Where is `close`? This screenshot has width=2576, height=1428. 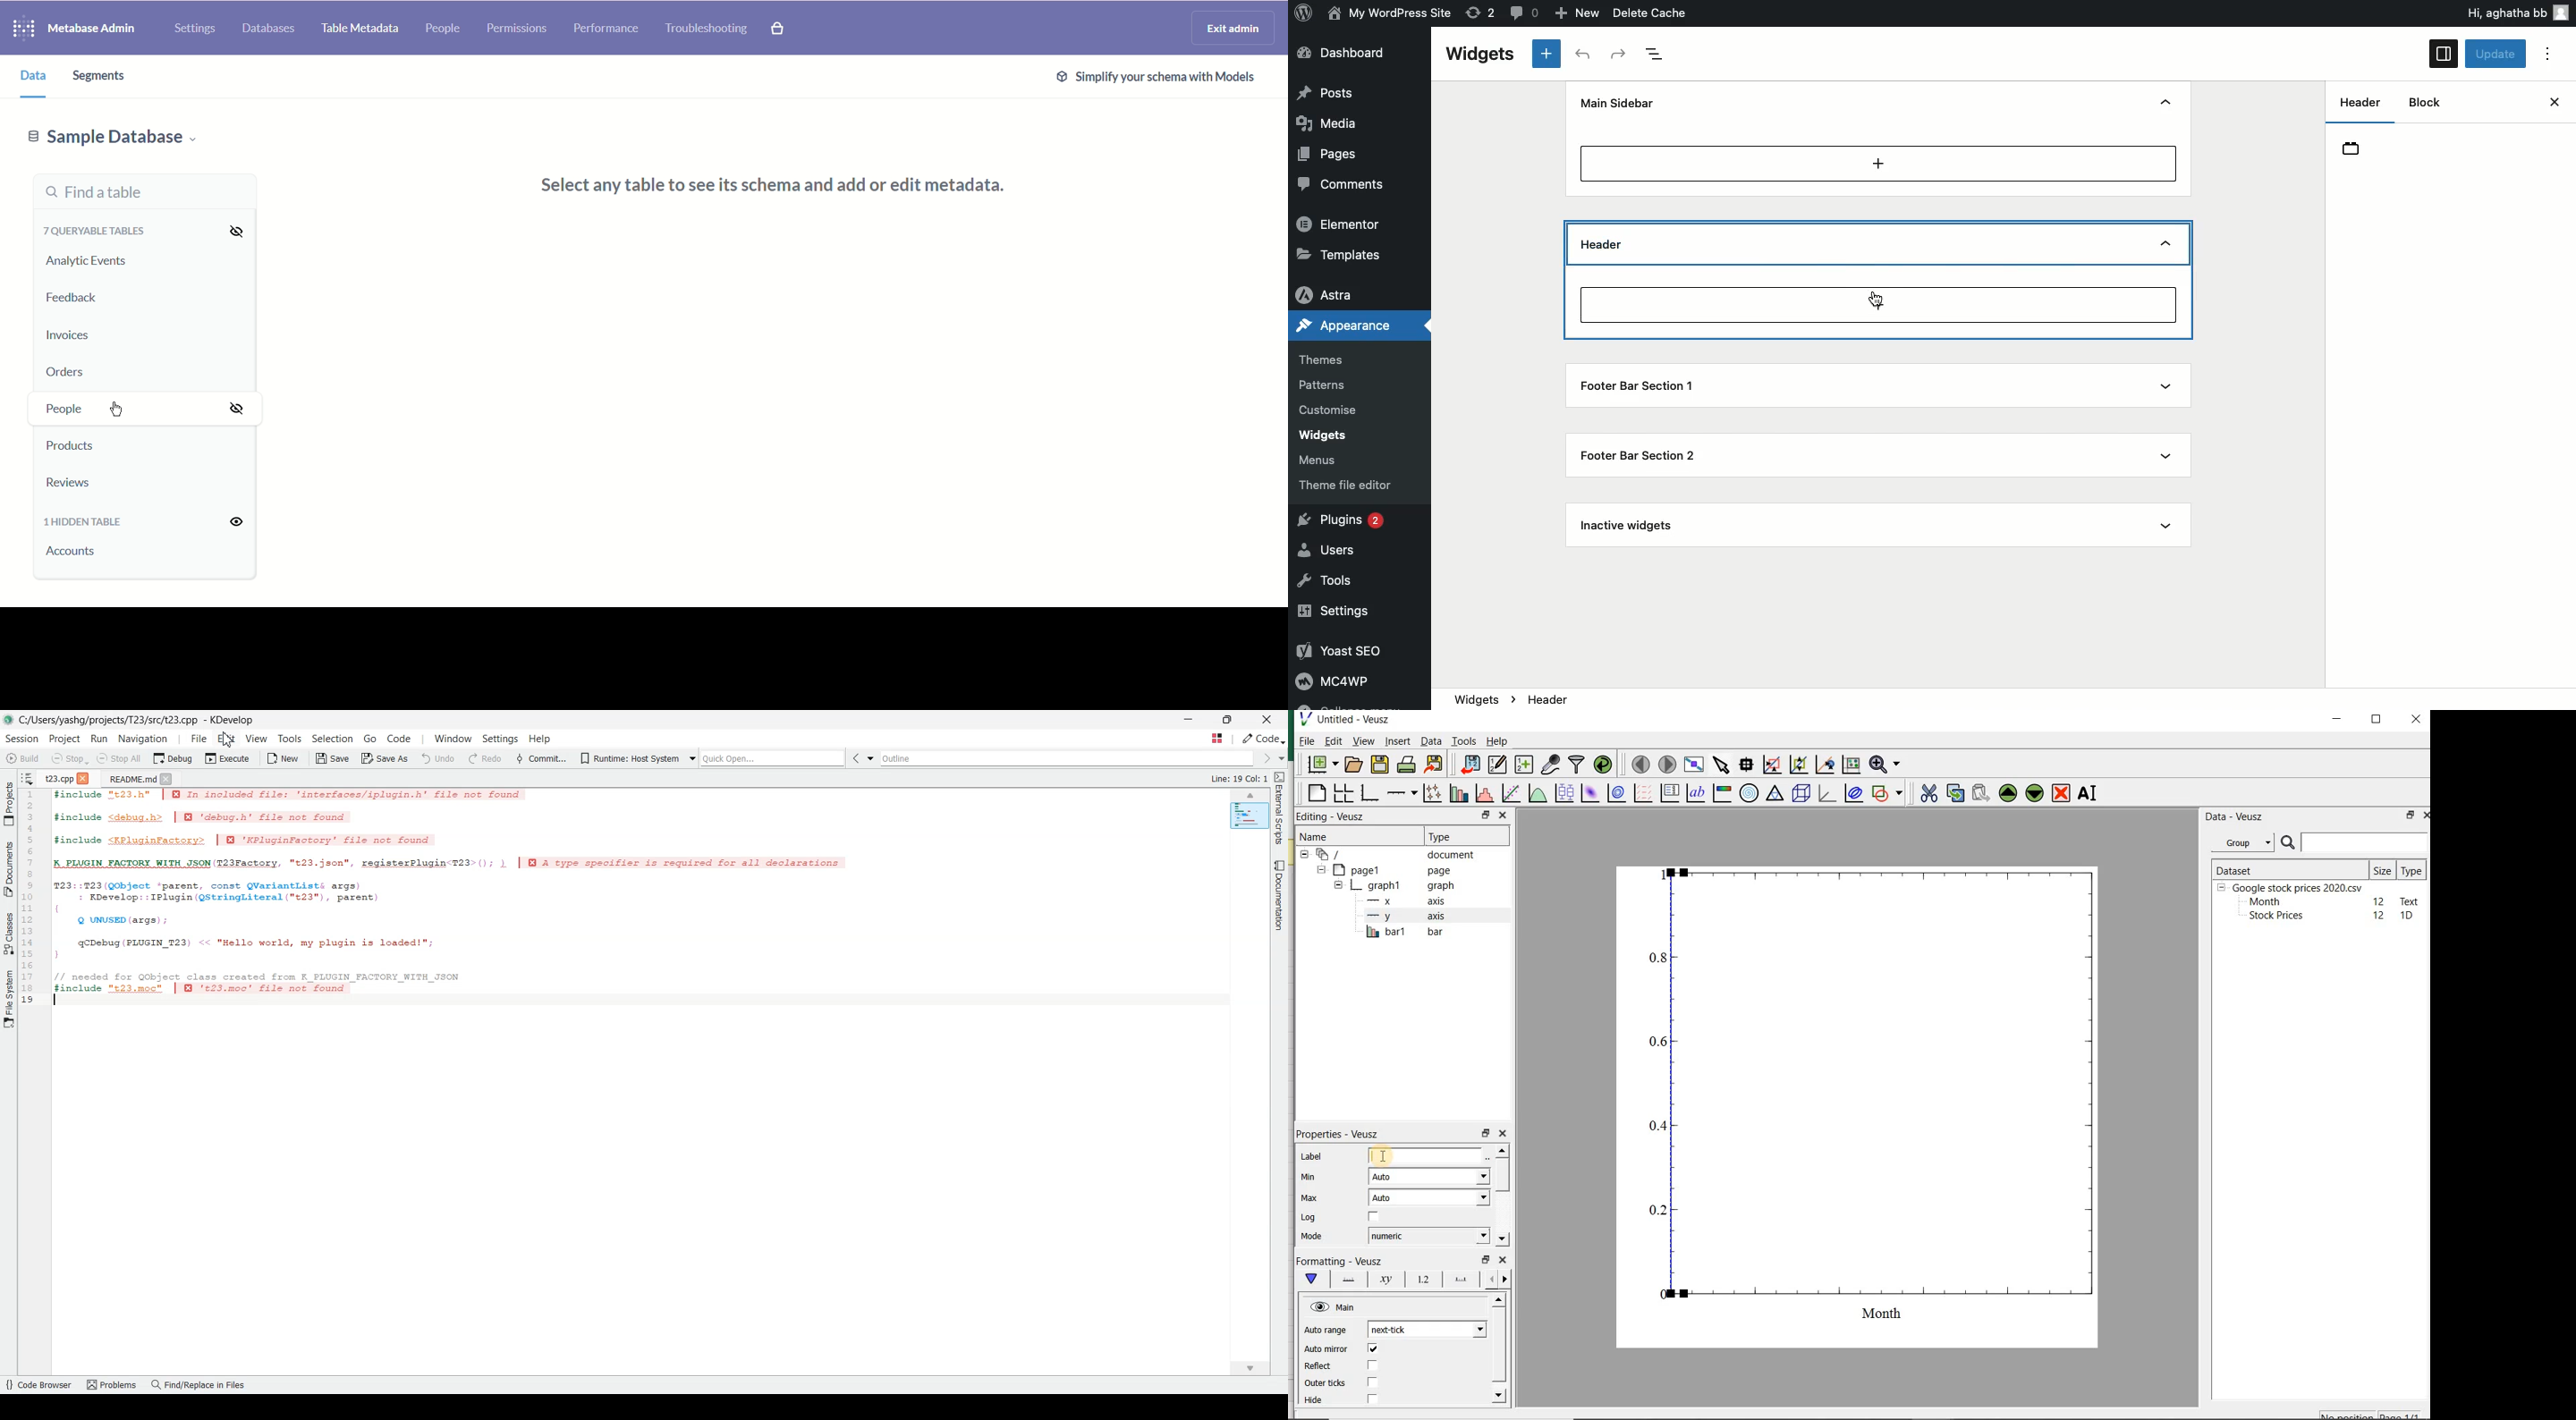 close is located at coordinates (2417, 720).